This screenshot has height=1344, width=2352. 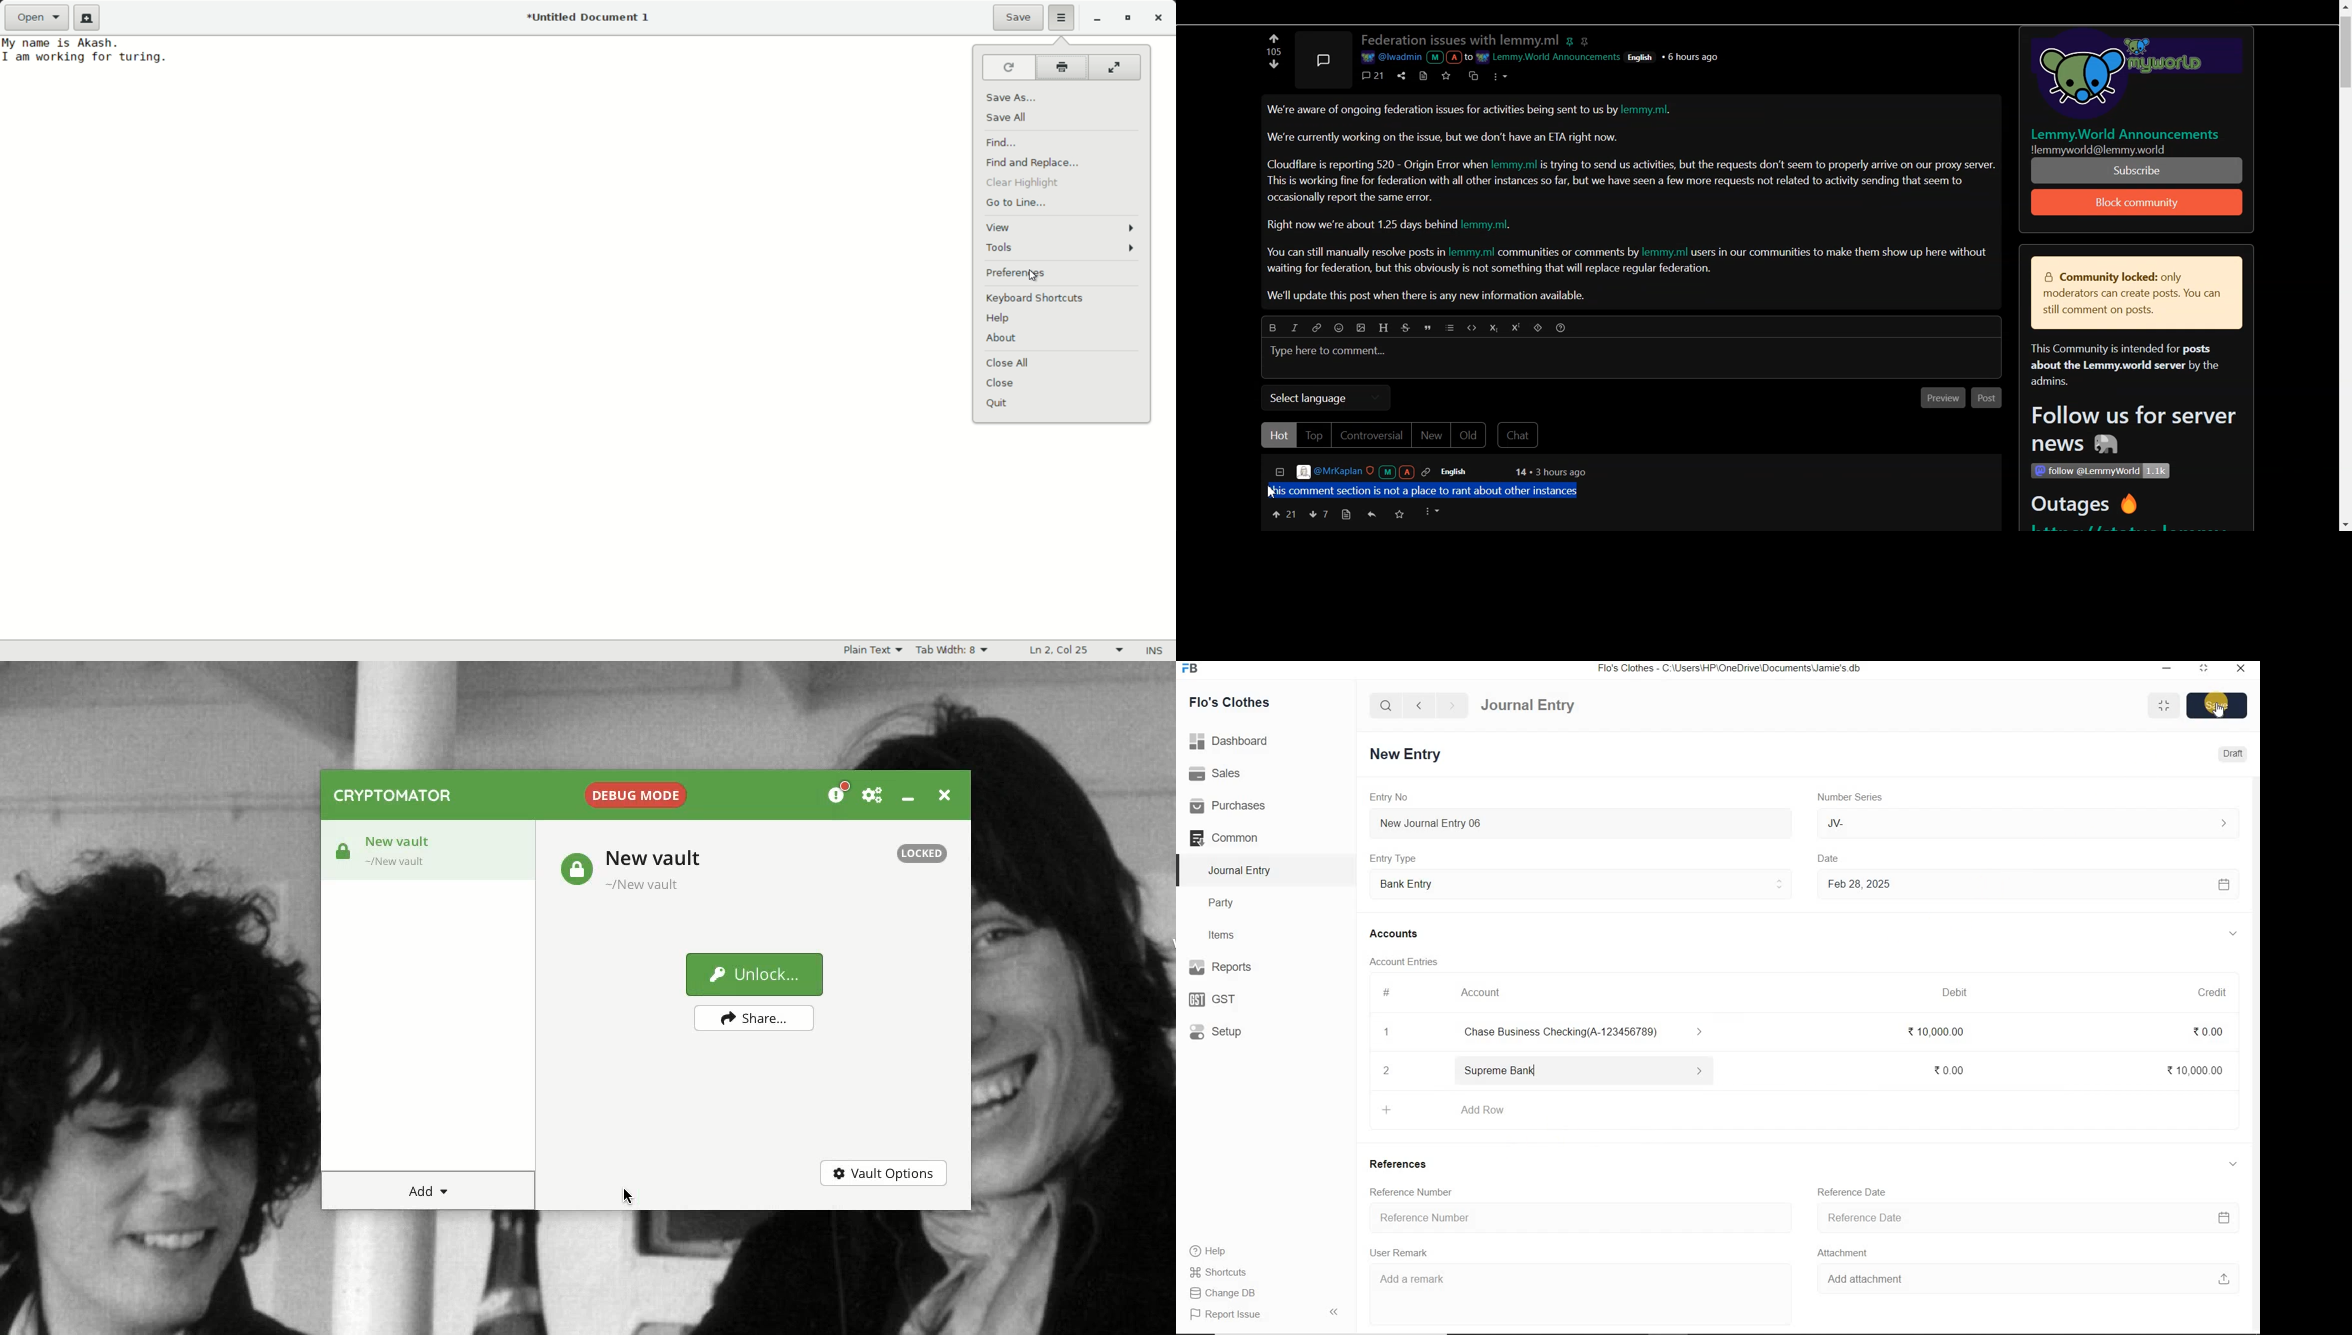 What do you see at coordinates (1346, 515) in the screenshot?
I see `view source` at bounding box center [1346, 515].